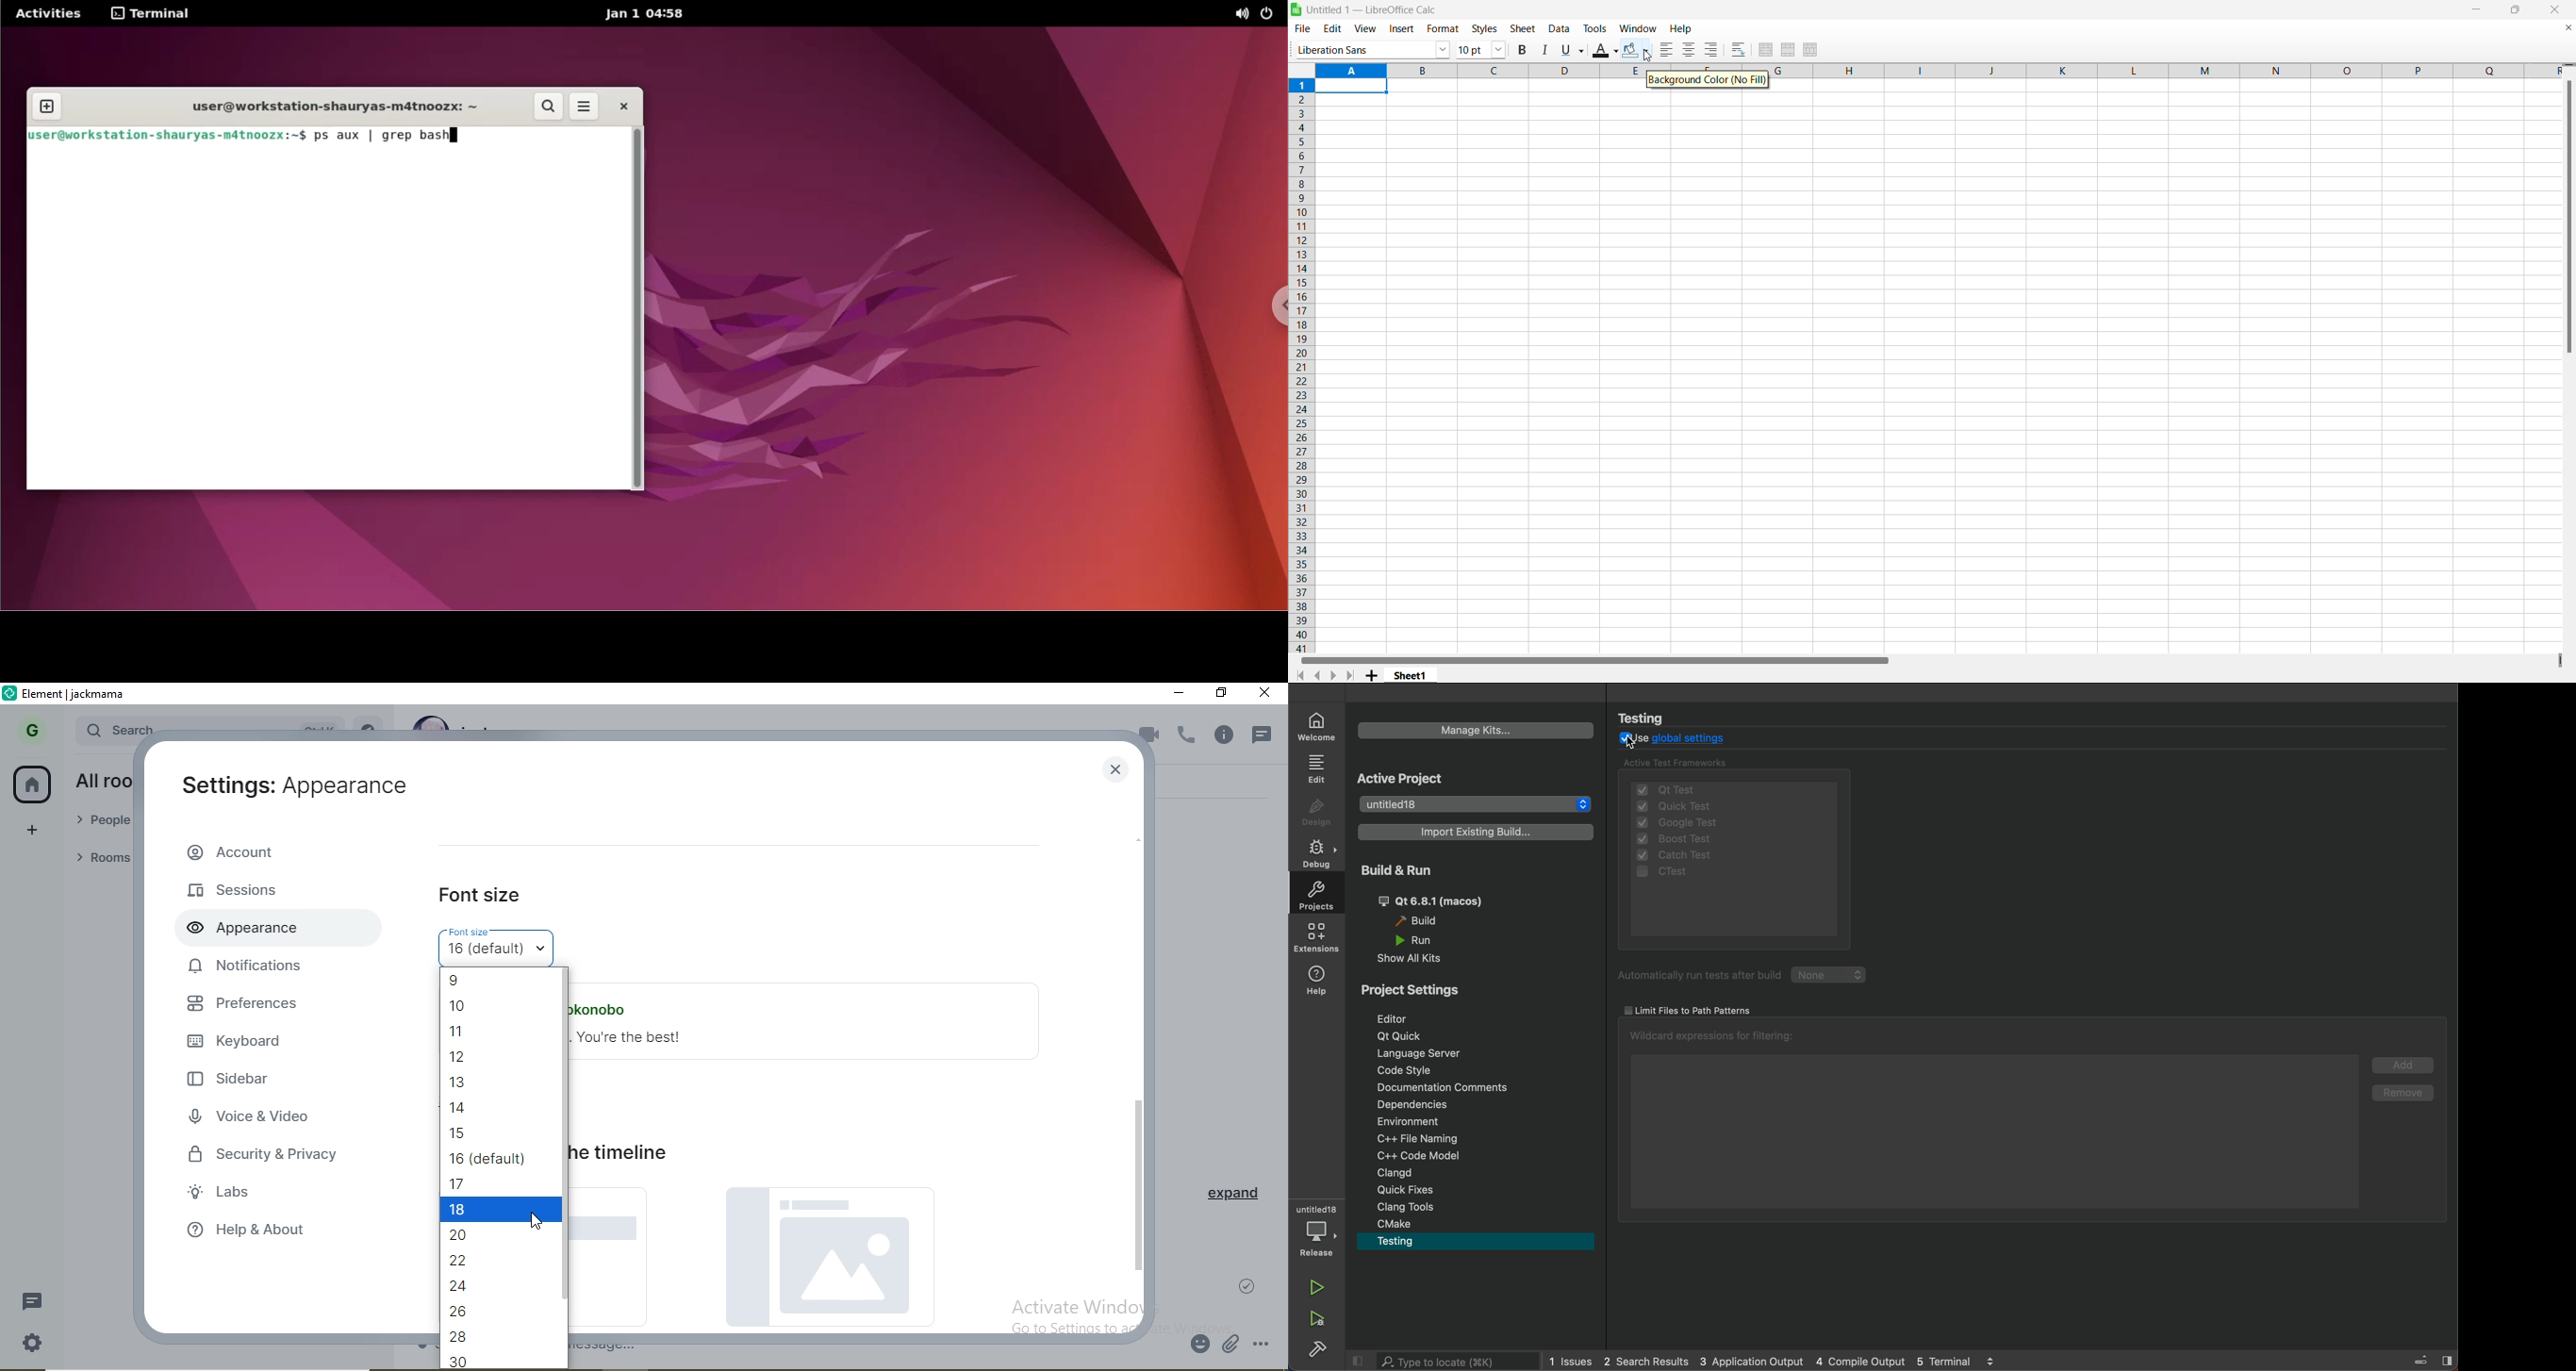 The width and height of the screenshot is (2576, 1372). I want to click on help, so click(1318, 980).